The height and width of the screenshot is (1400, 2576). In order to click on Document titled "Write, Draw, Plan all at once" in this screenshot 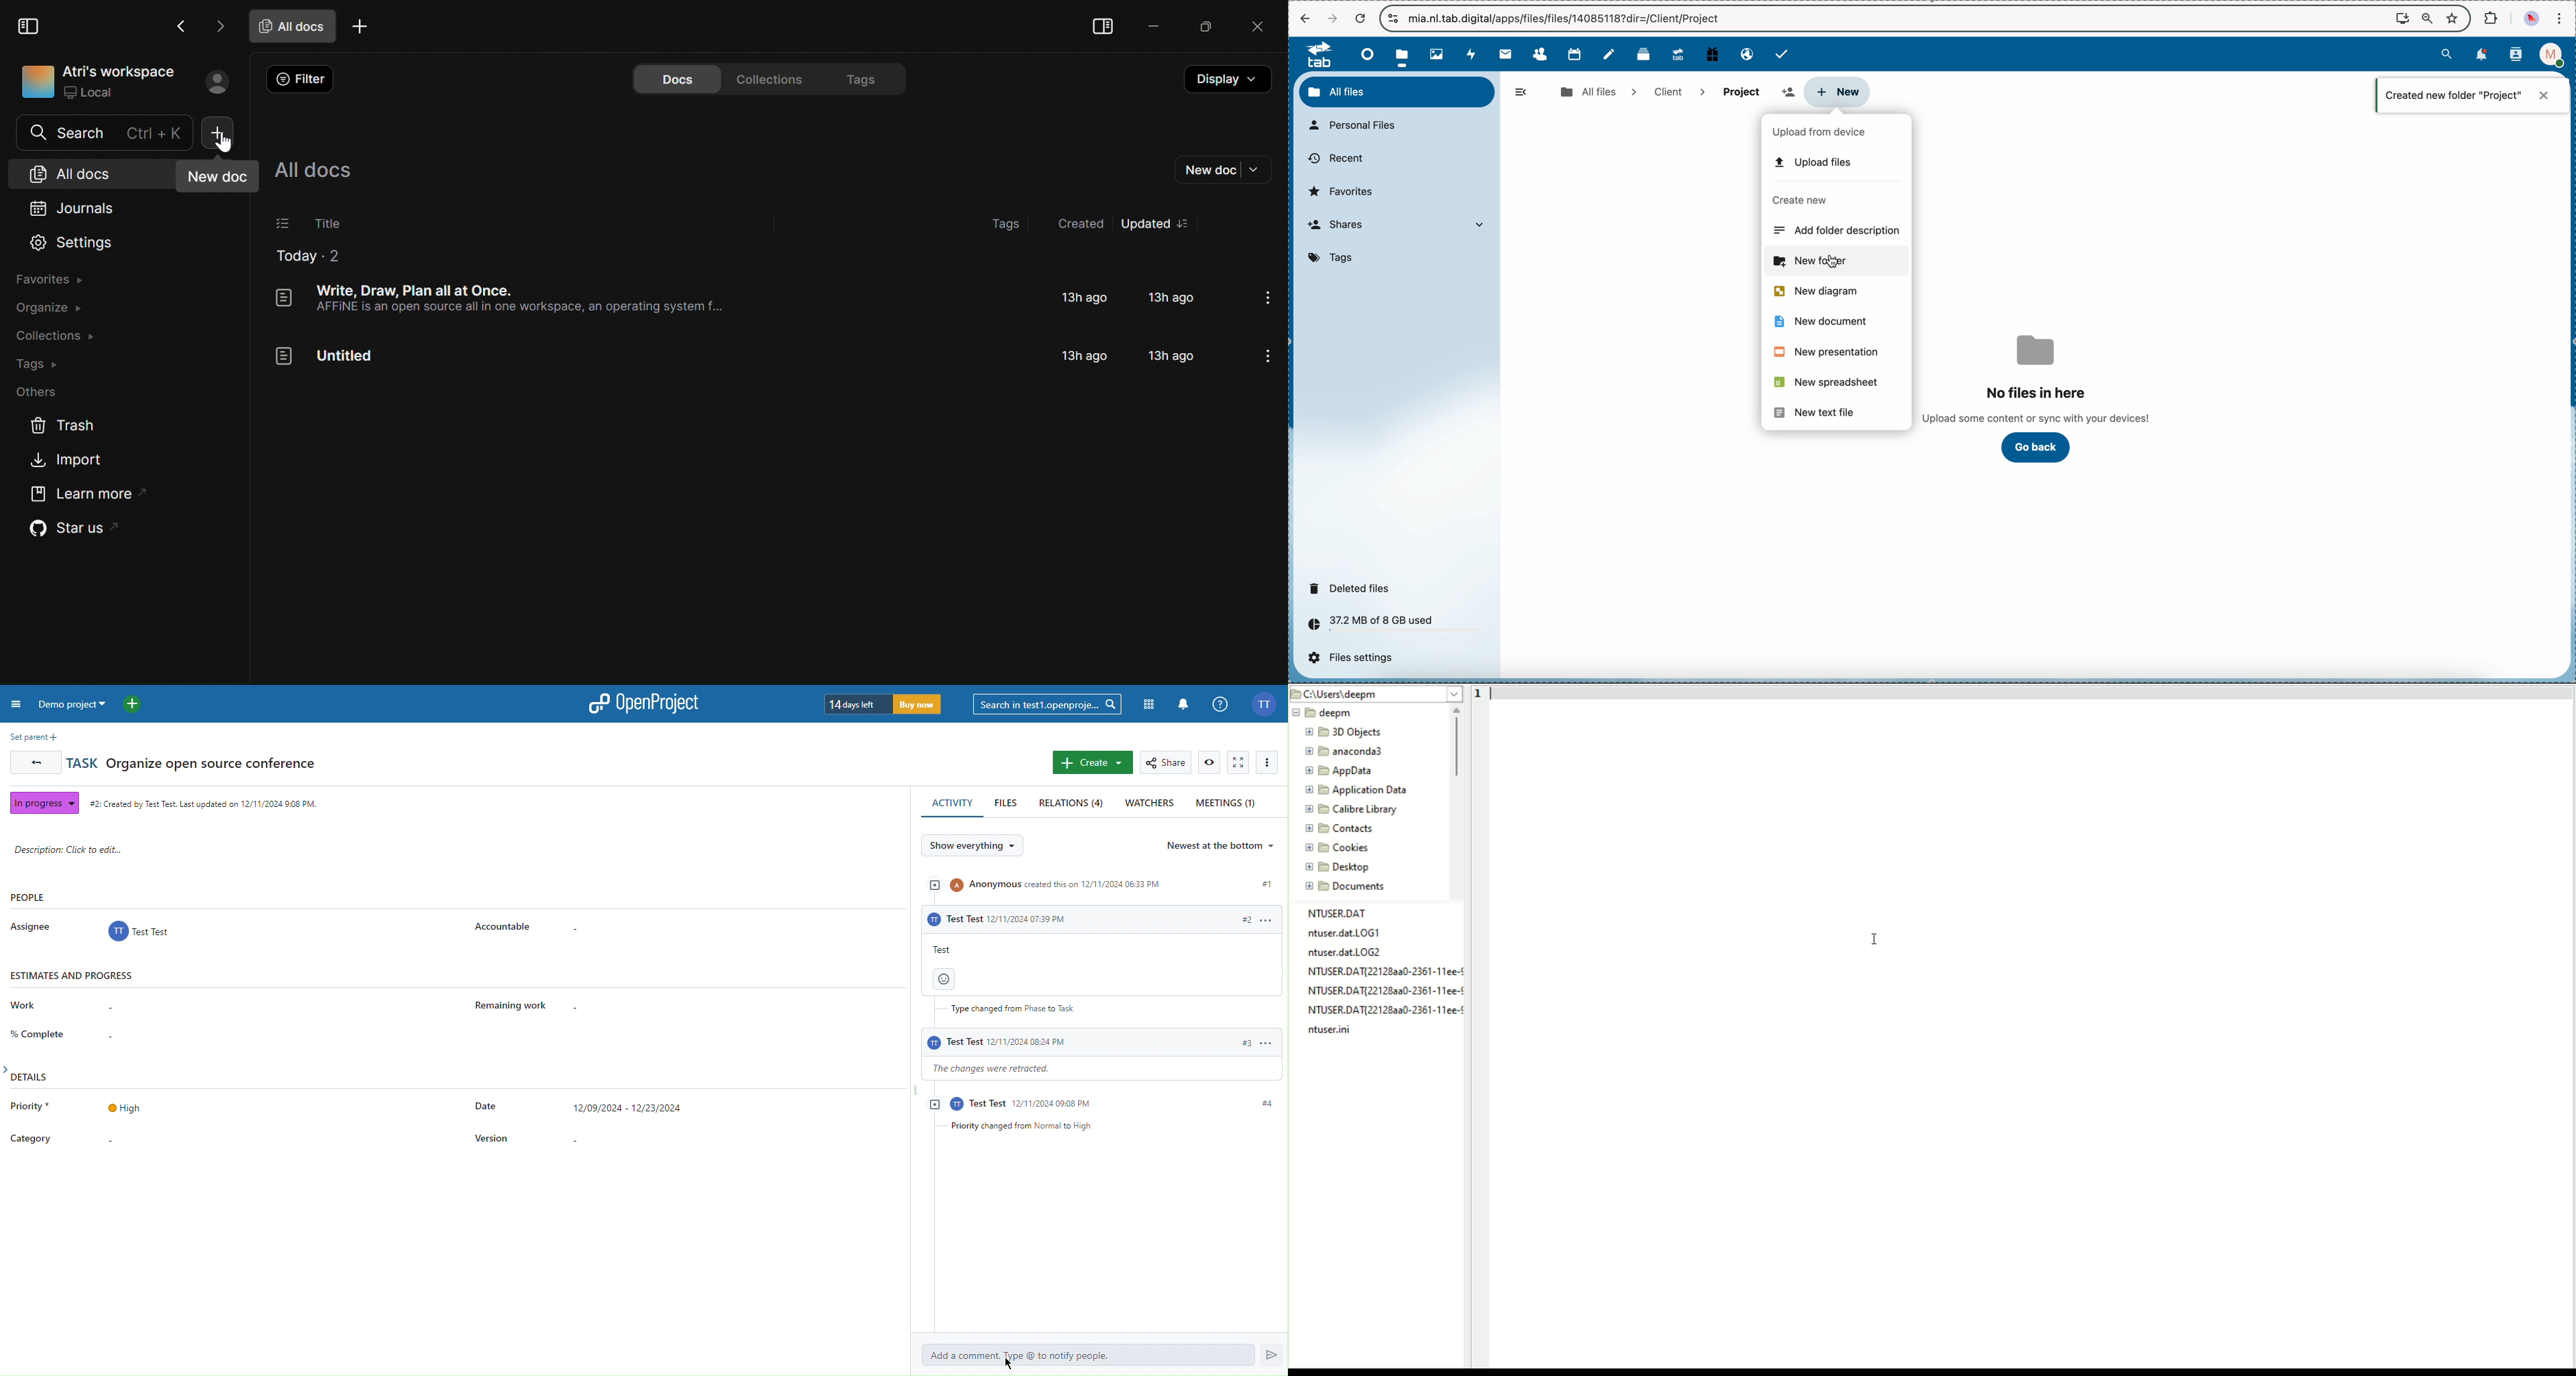, I will do `click(415, 290)`.